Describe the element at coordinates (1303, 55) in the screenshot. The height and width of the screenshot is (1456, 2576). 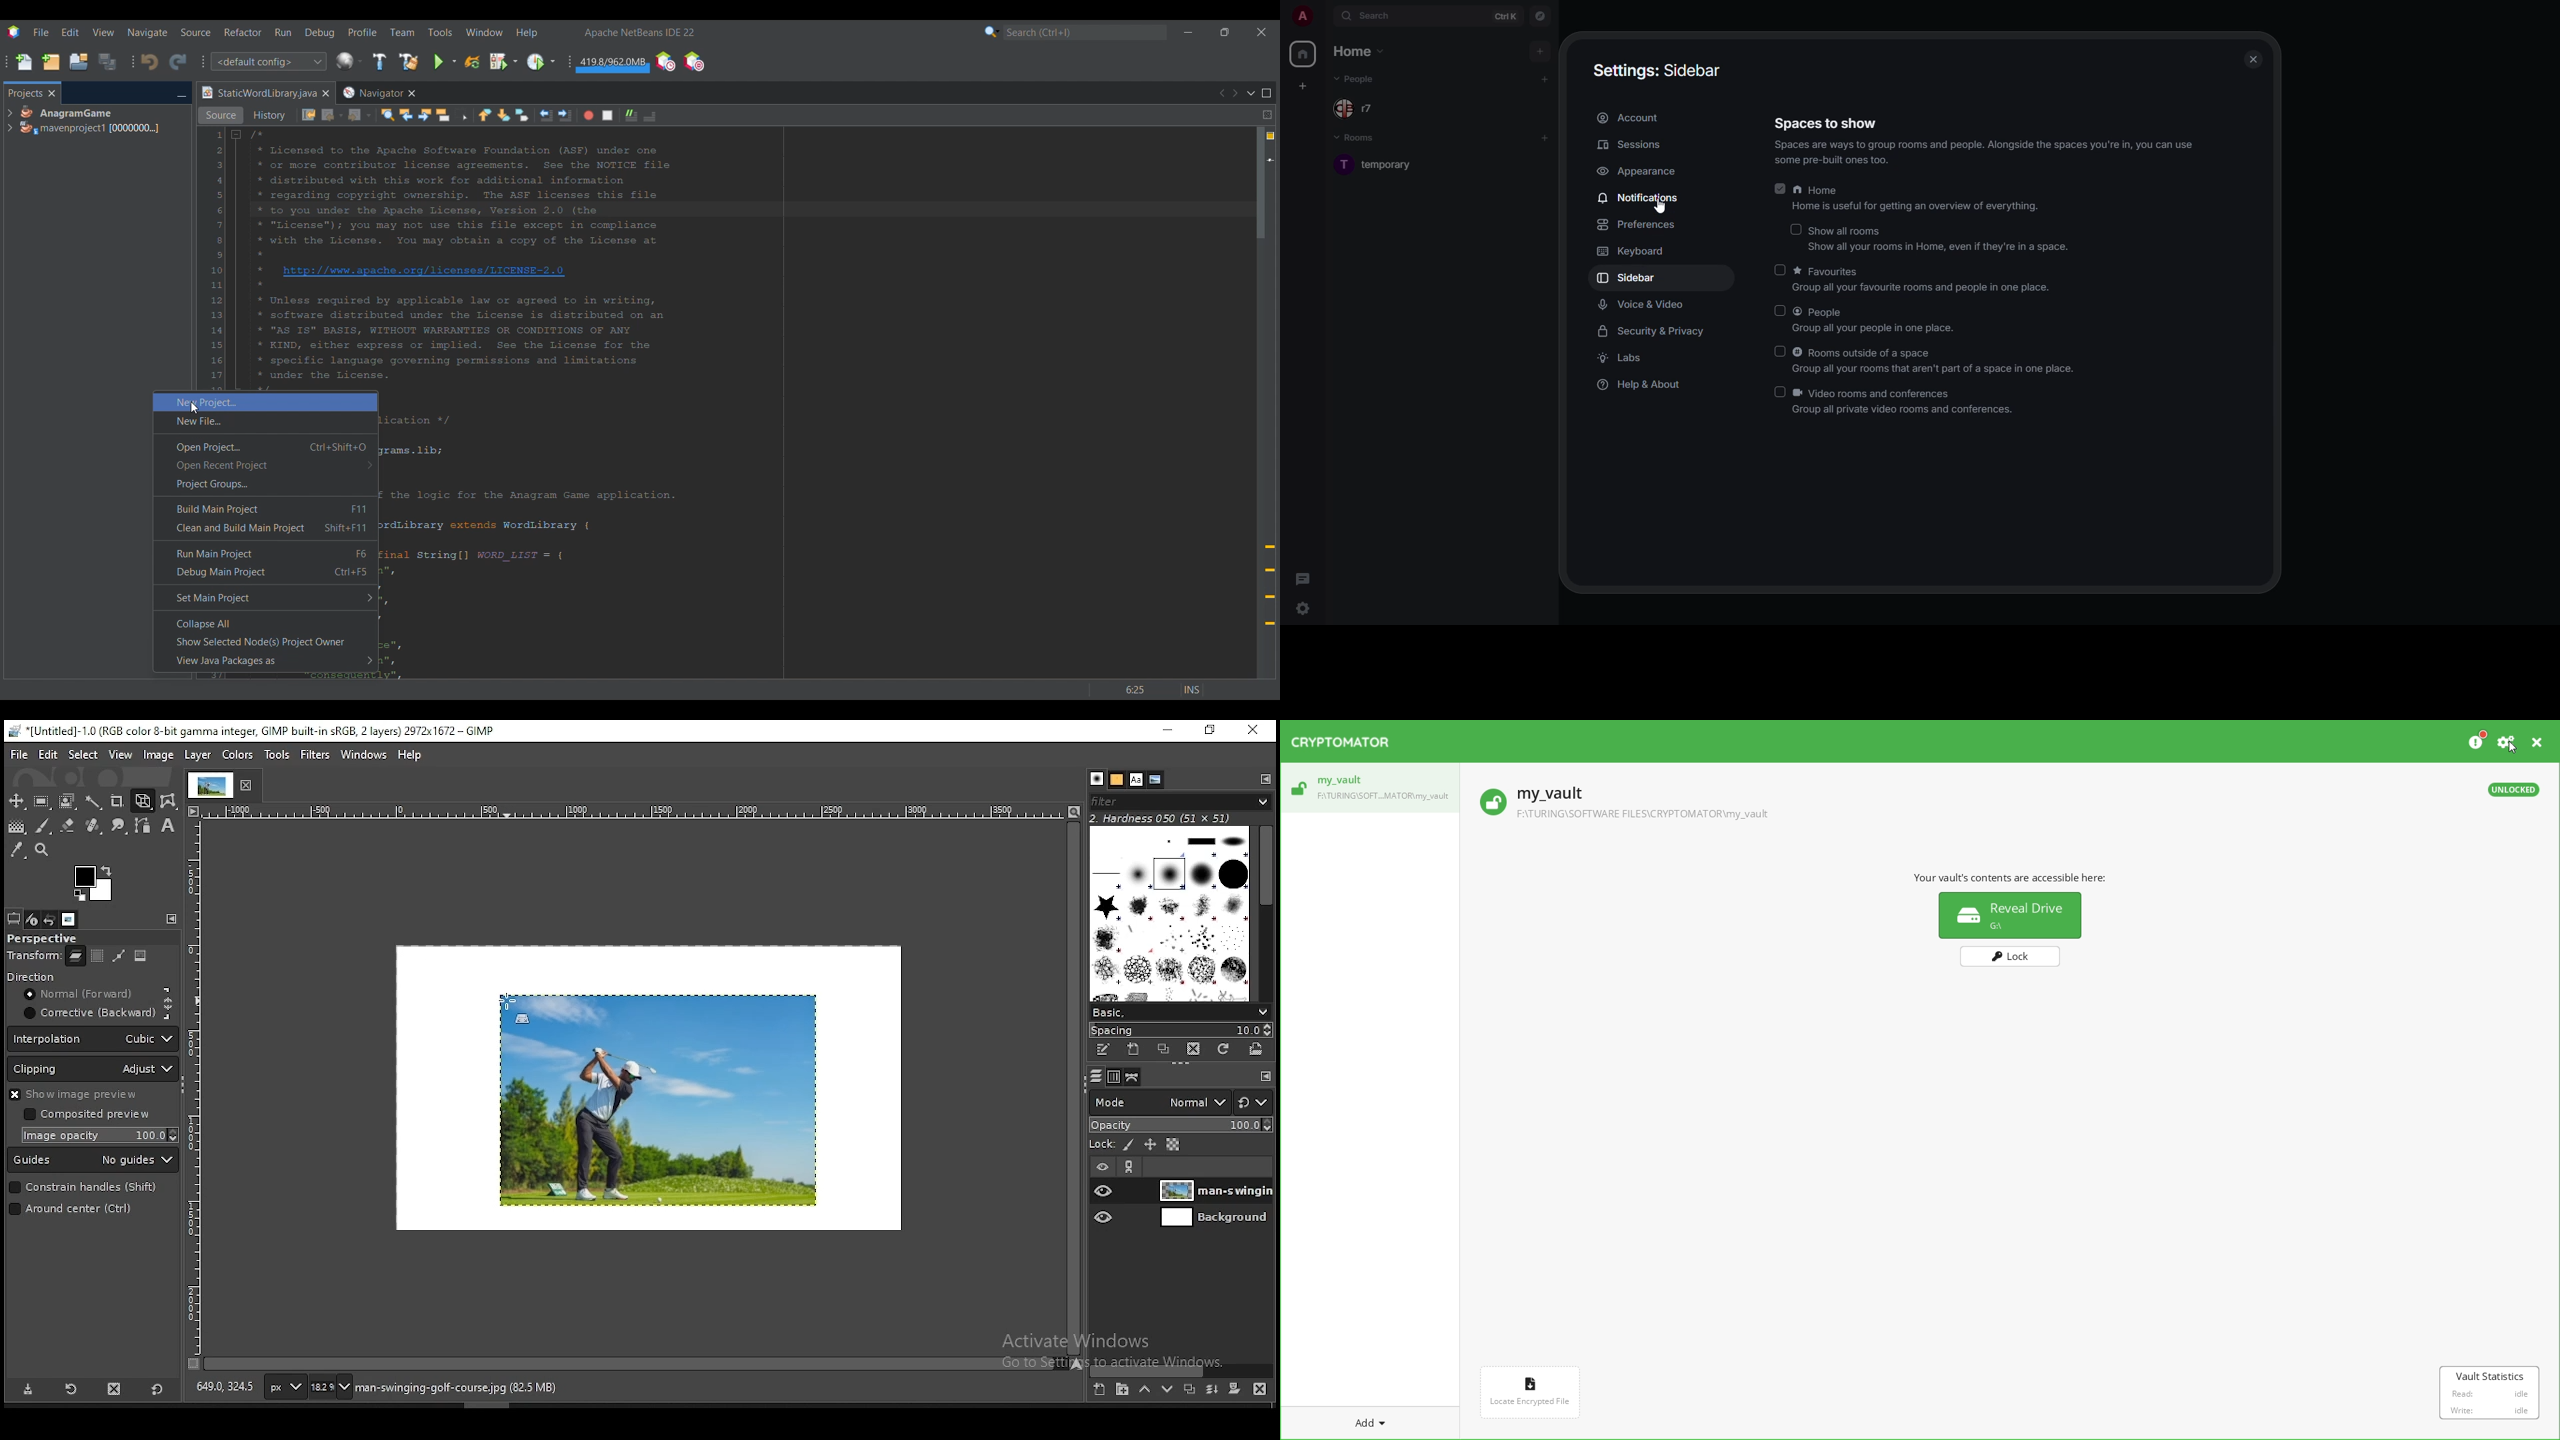
I see `home` at that location.